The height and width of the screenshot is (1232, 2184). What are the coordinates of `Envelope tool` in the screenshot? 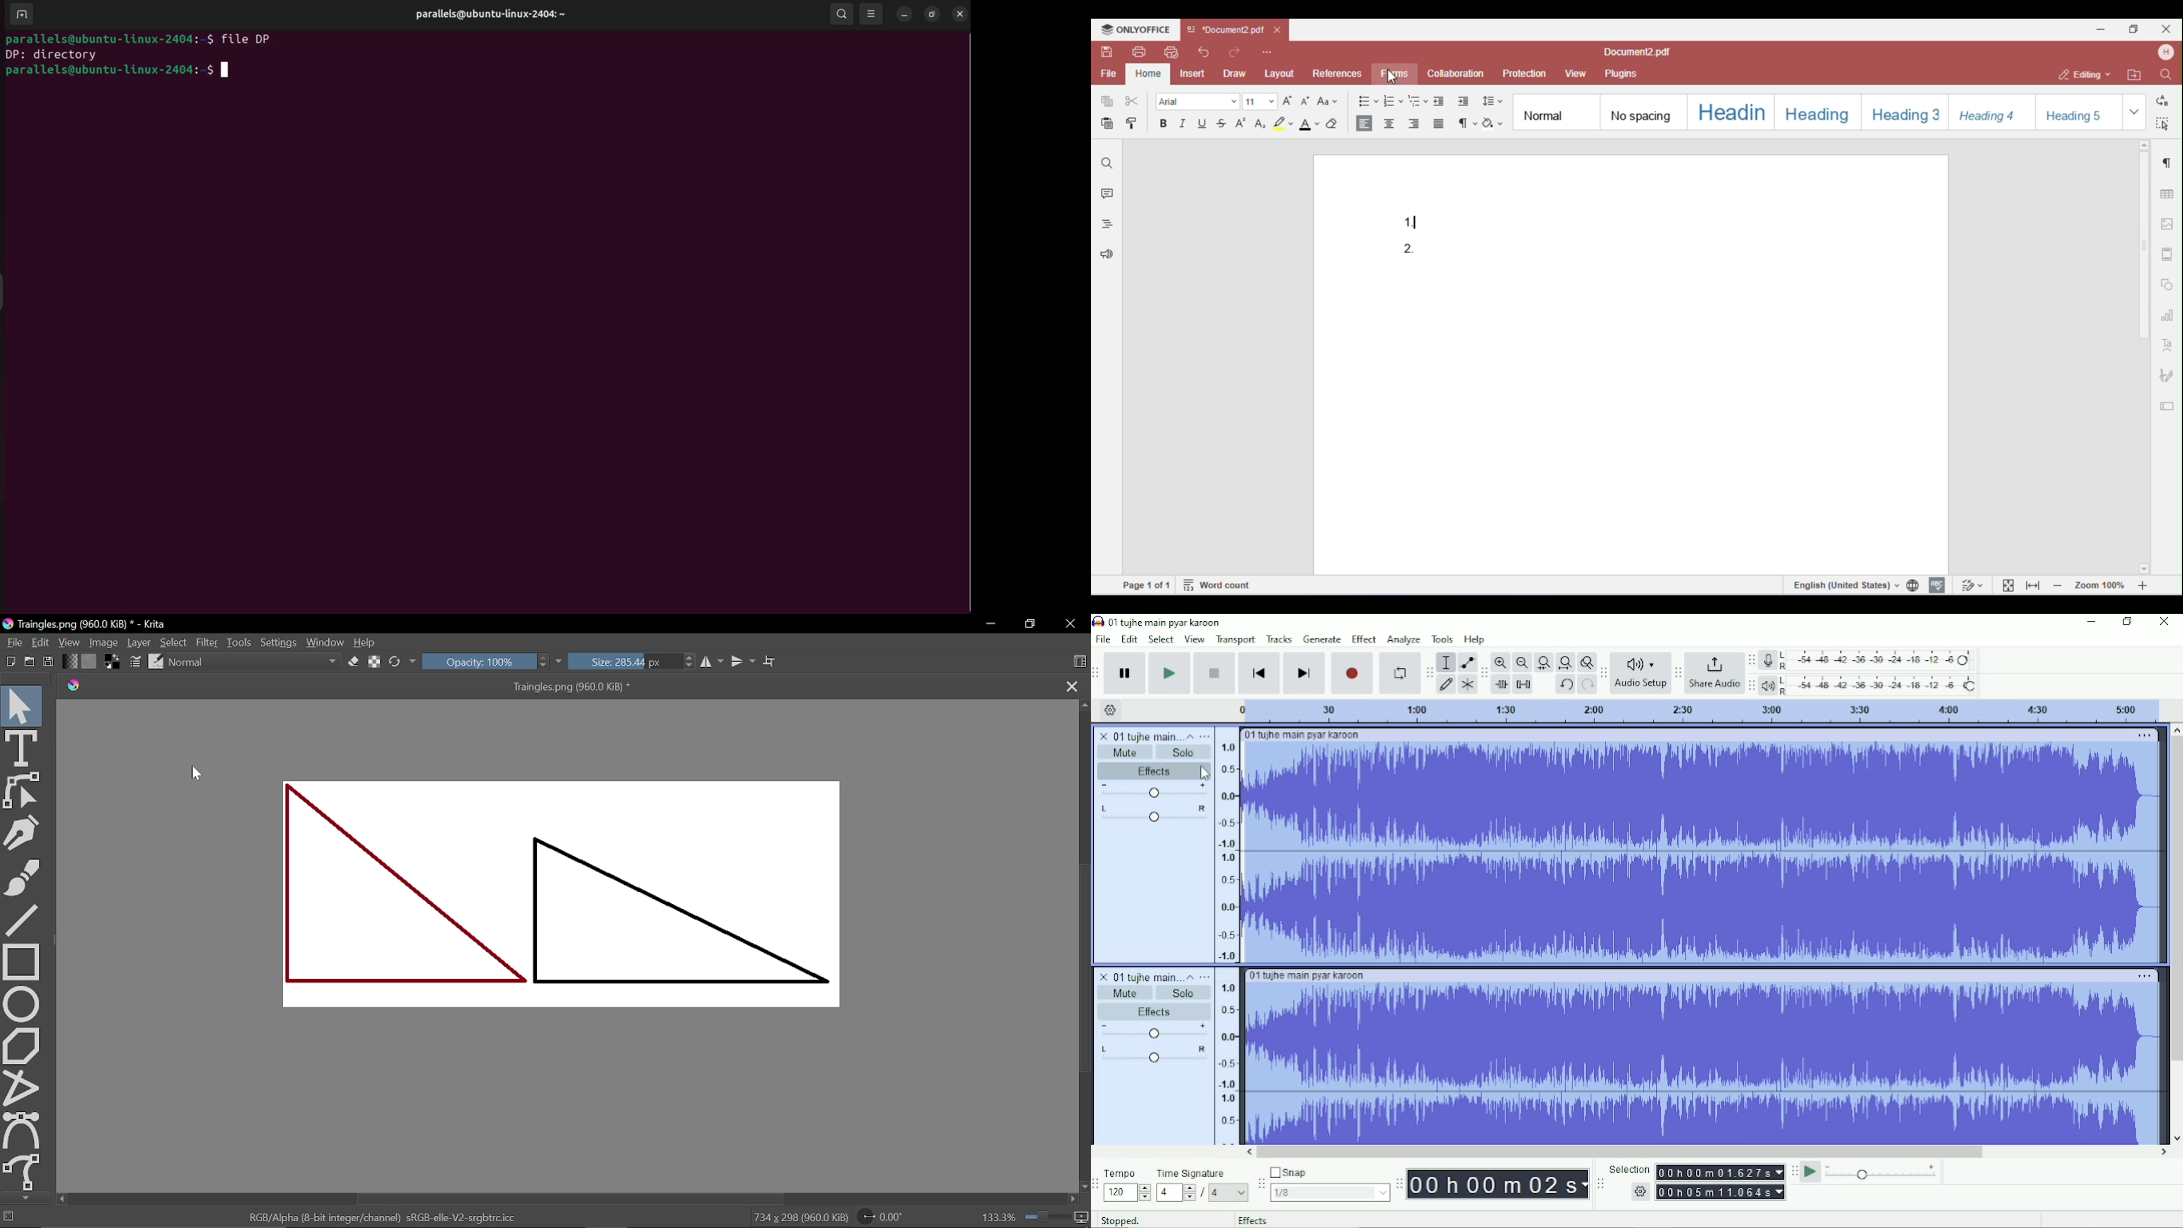 It's located at (1466, 661).